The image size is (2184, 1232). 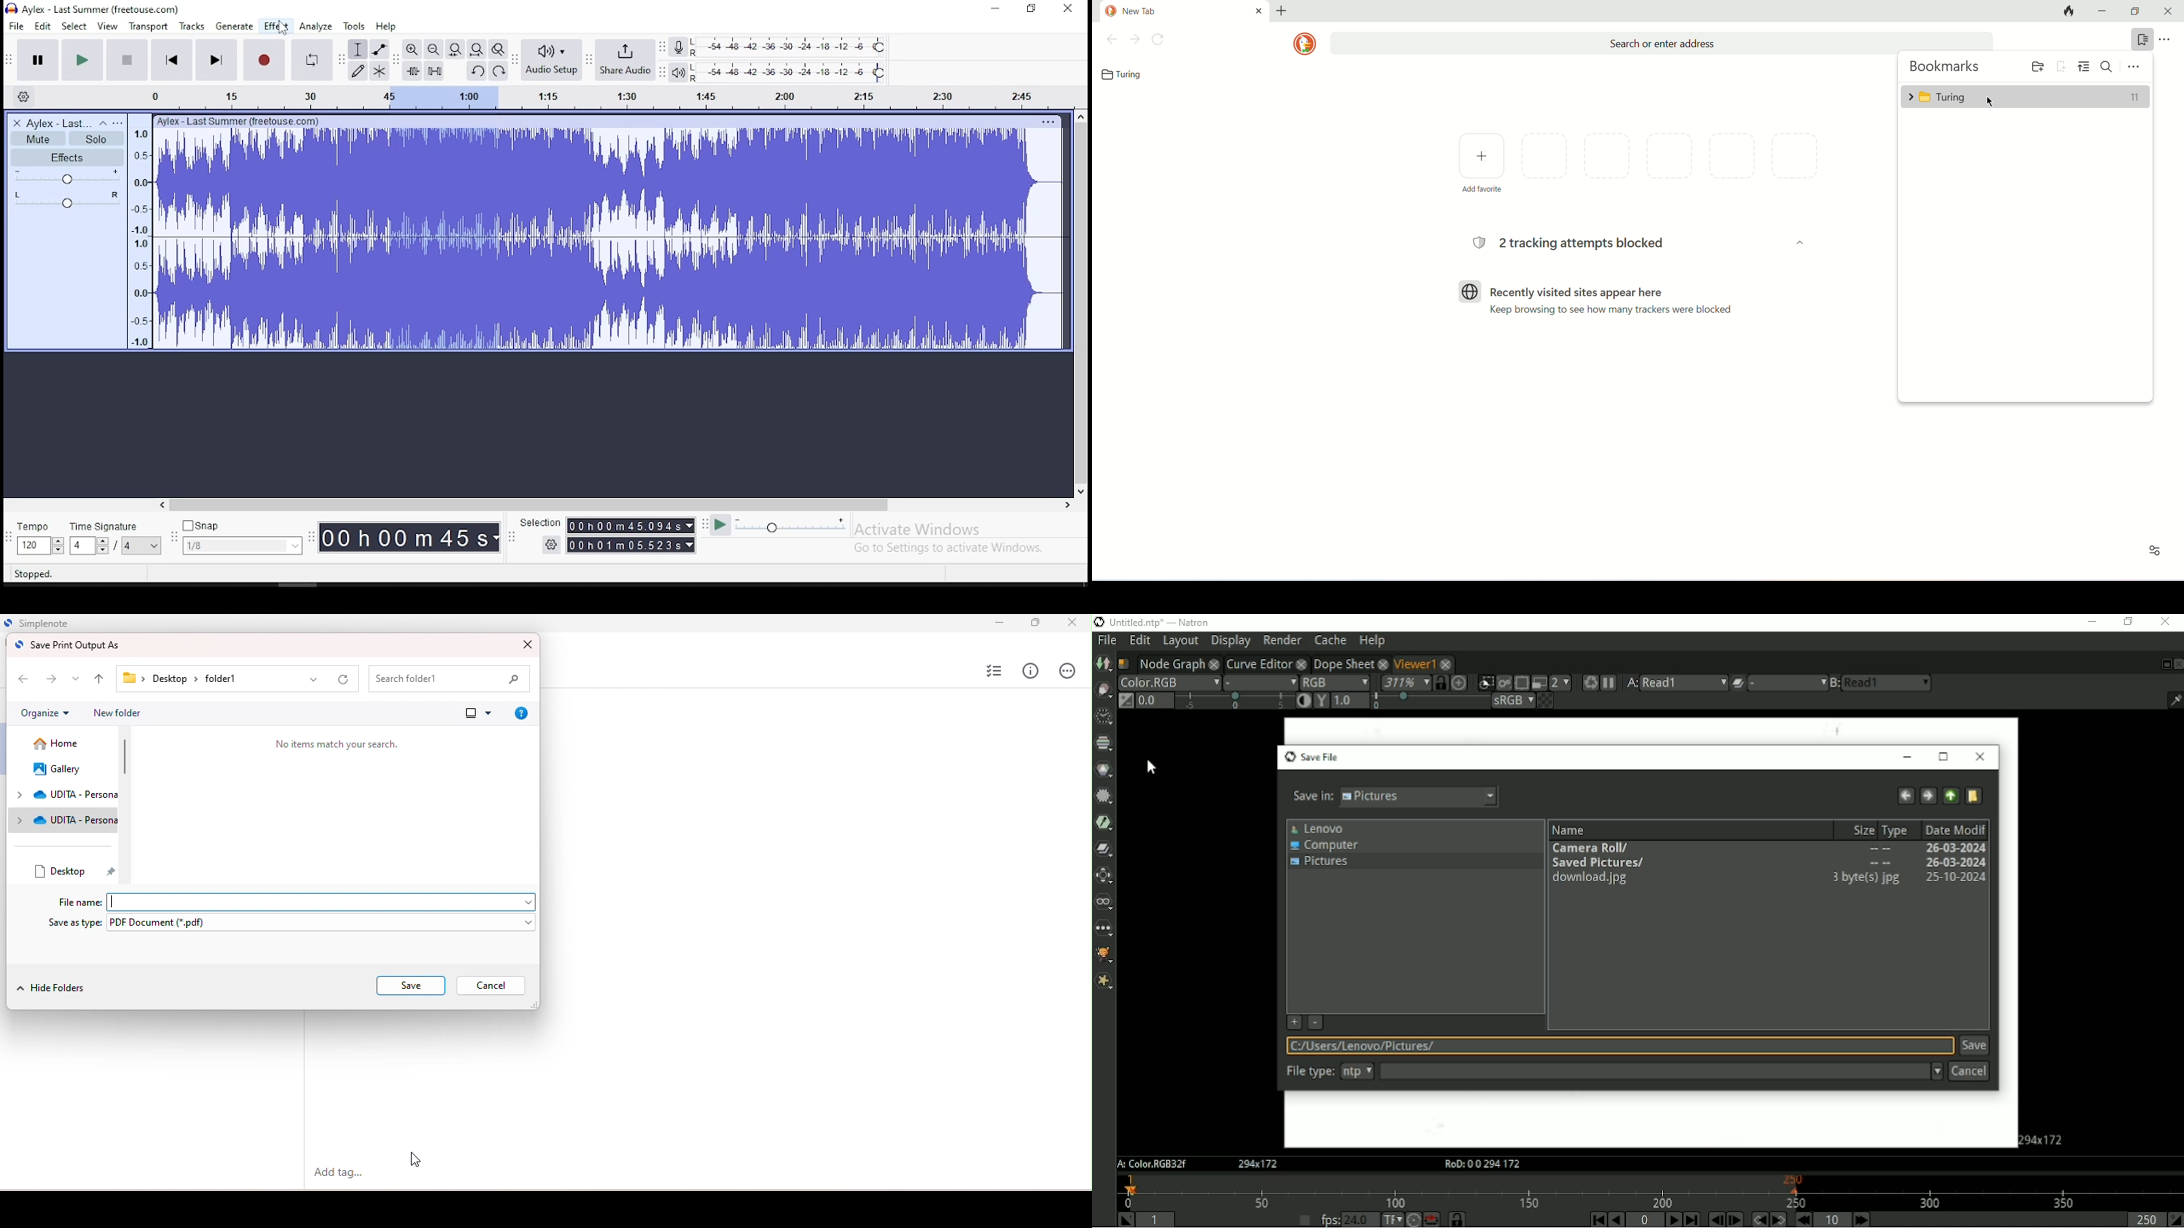 What do you see at coordinates (22, 677) in the screenshot?
I see `previous` at bounding box center [22, 677].